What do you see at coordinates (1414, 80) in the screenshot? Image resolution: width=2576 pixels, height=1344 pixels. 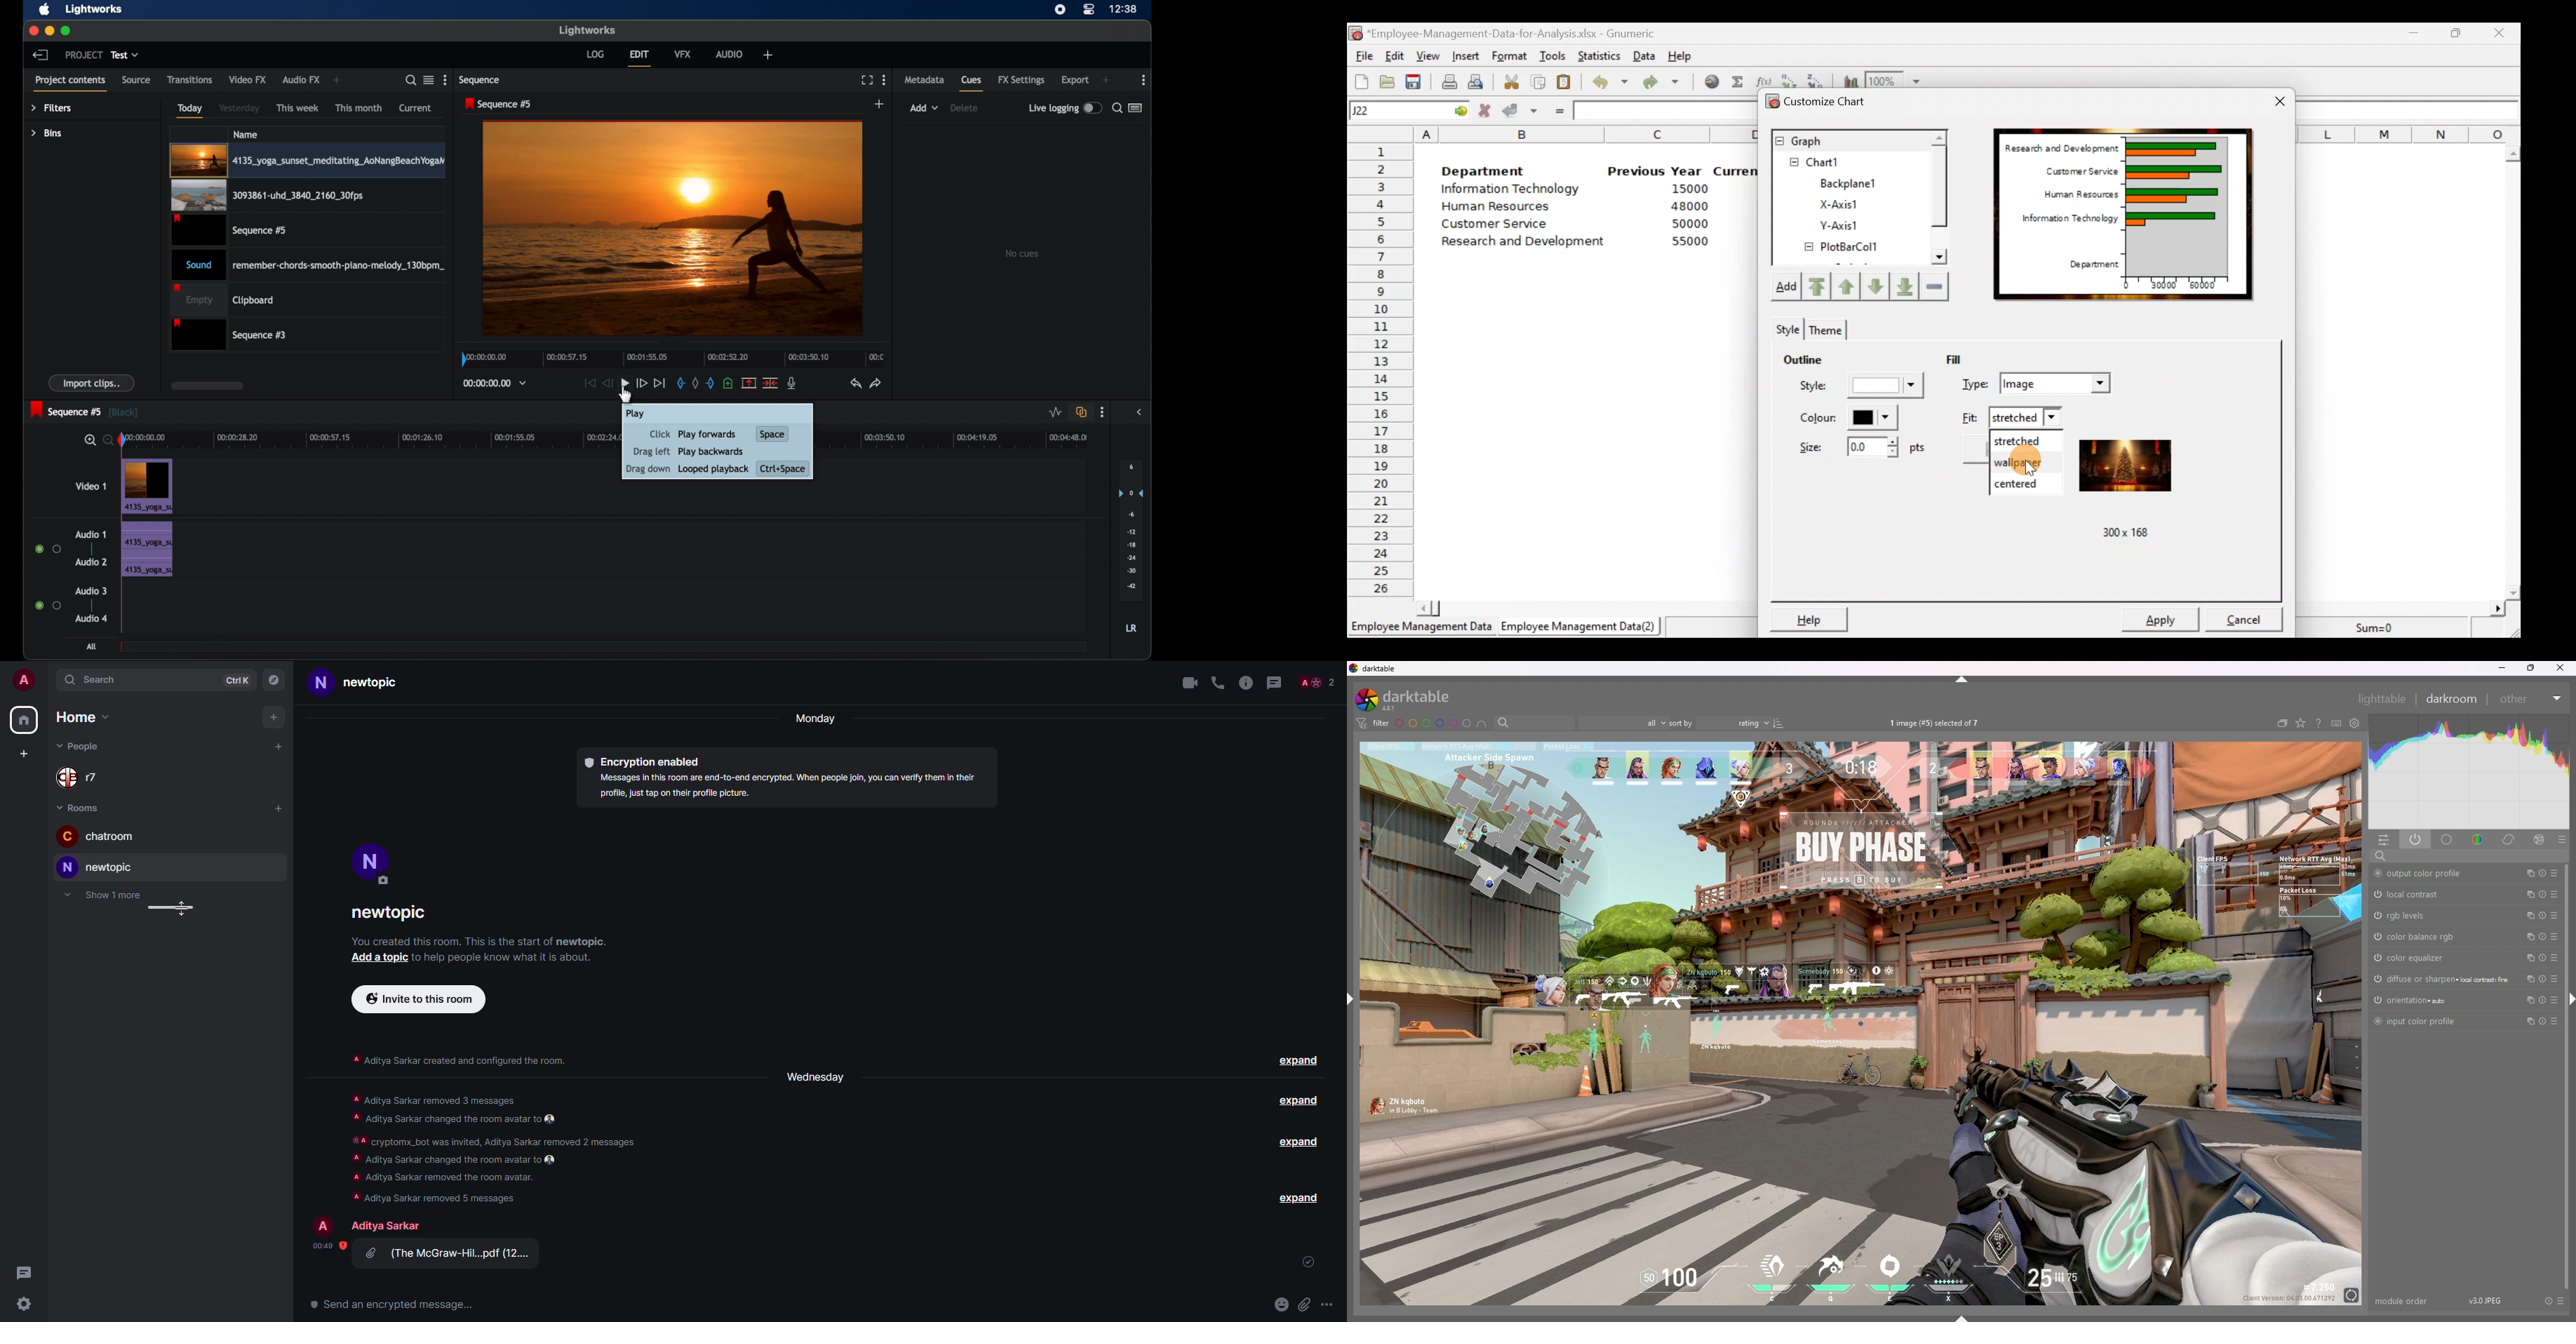 I see `Save the current workbook` at bounding box center [1414, 80].